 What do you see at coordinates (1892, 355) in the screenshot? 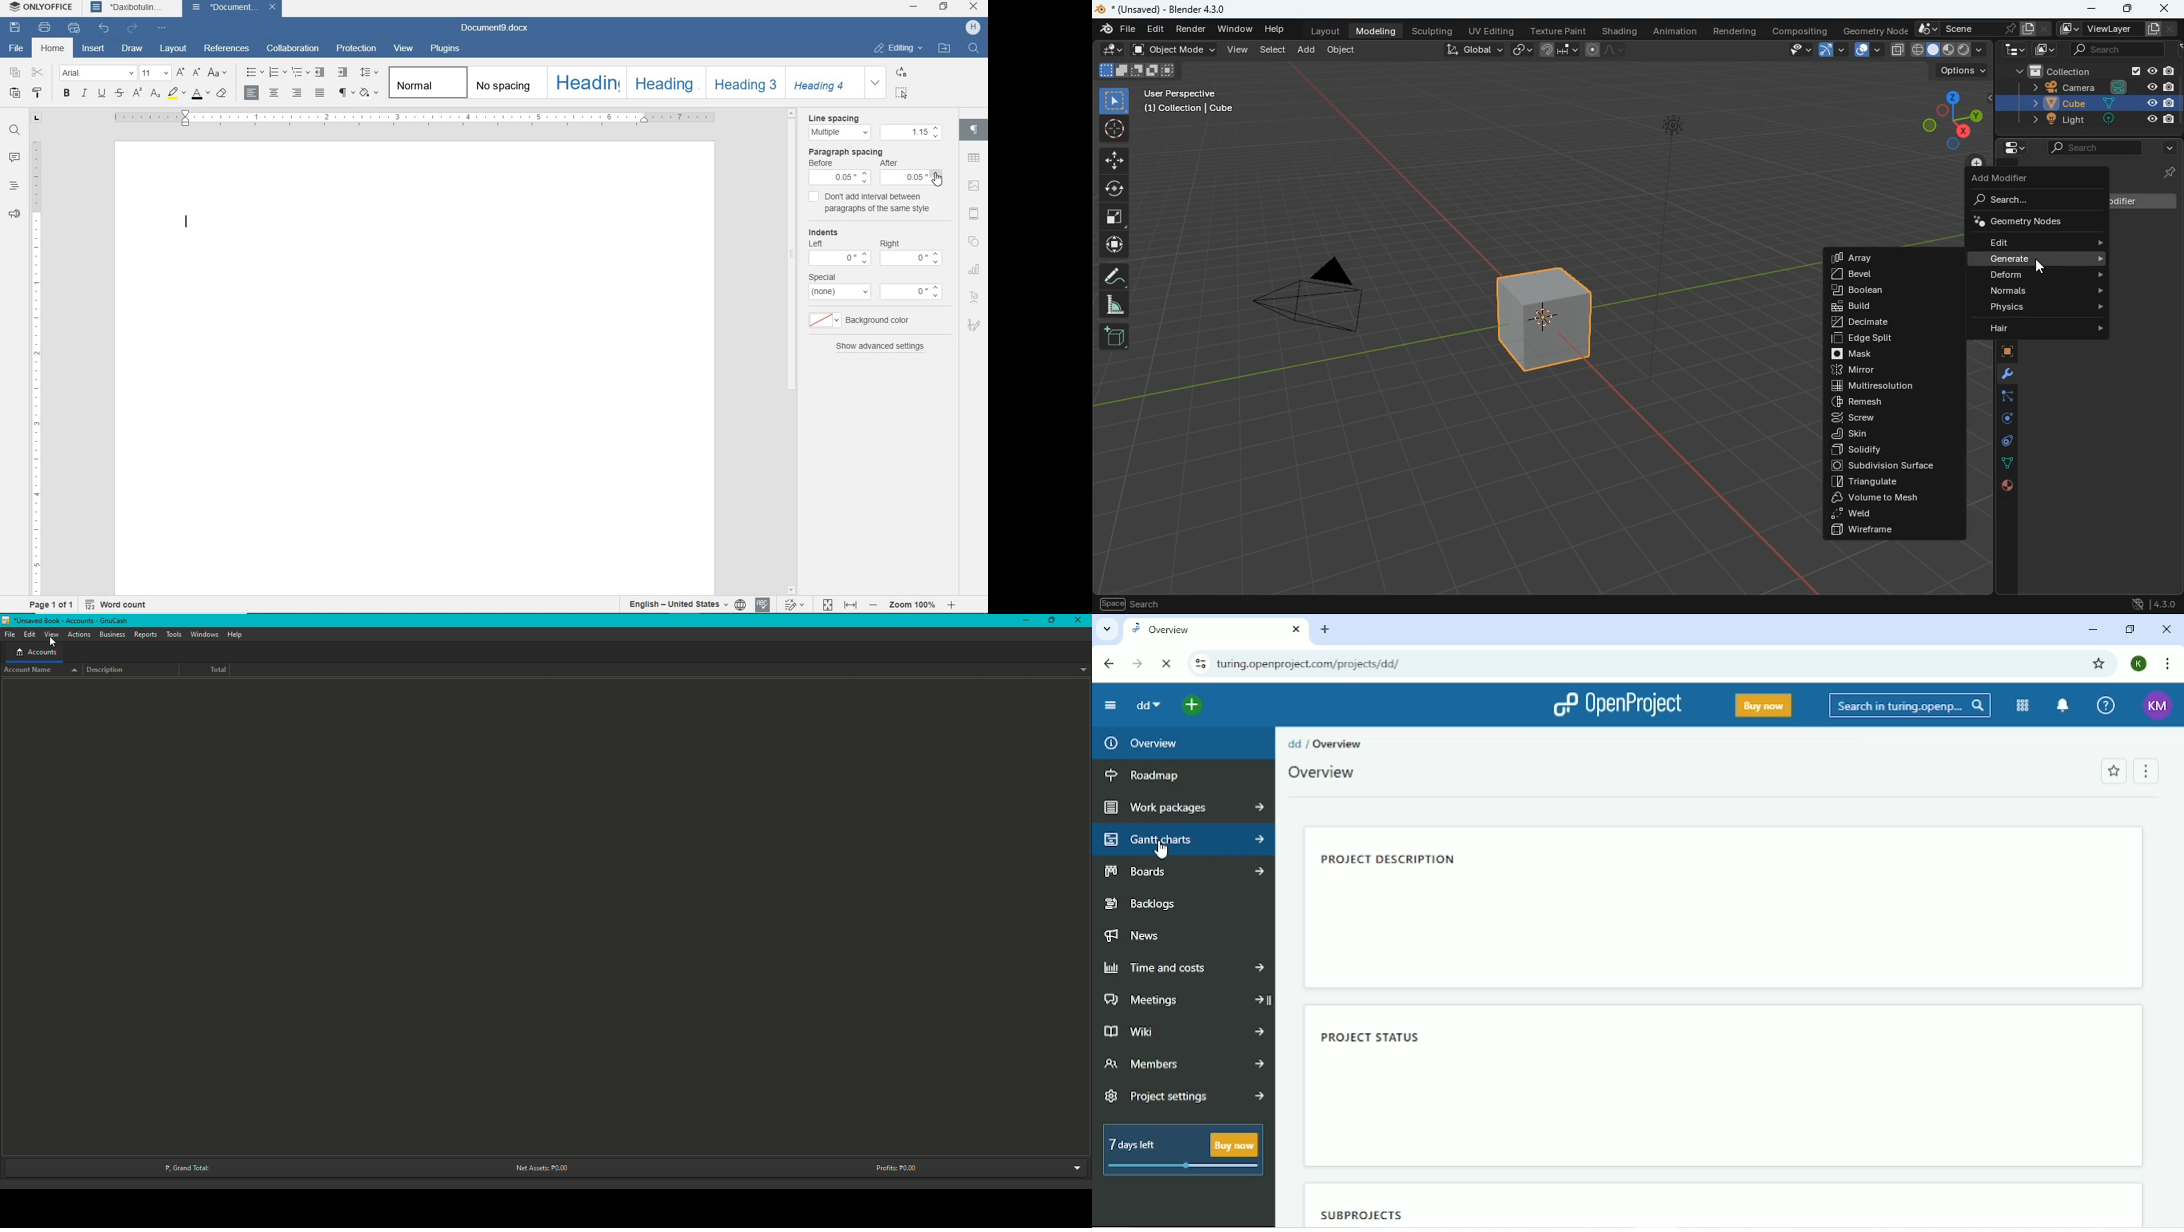
I see `mask` at bounding box center [1892, 355].